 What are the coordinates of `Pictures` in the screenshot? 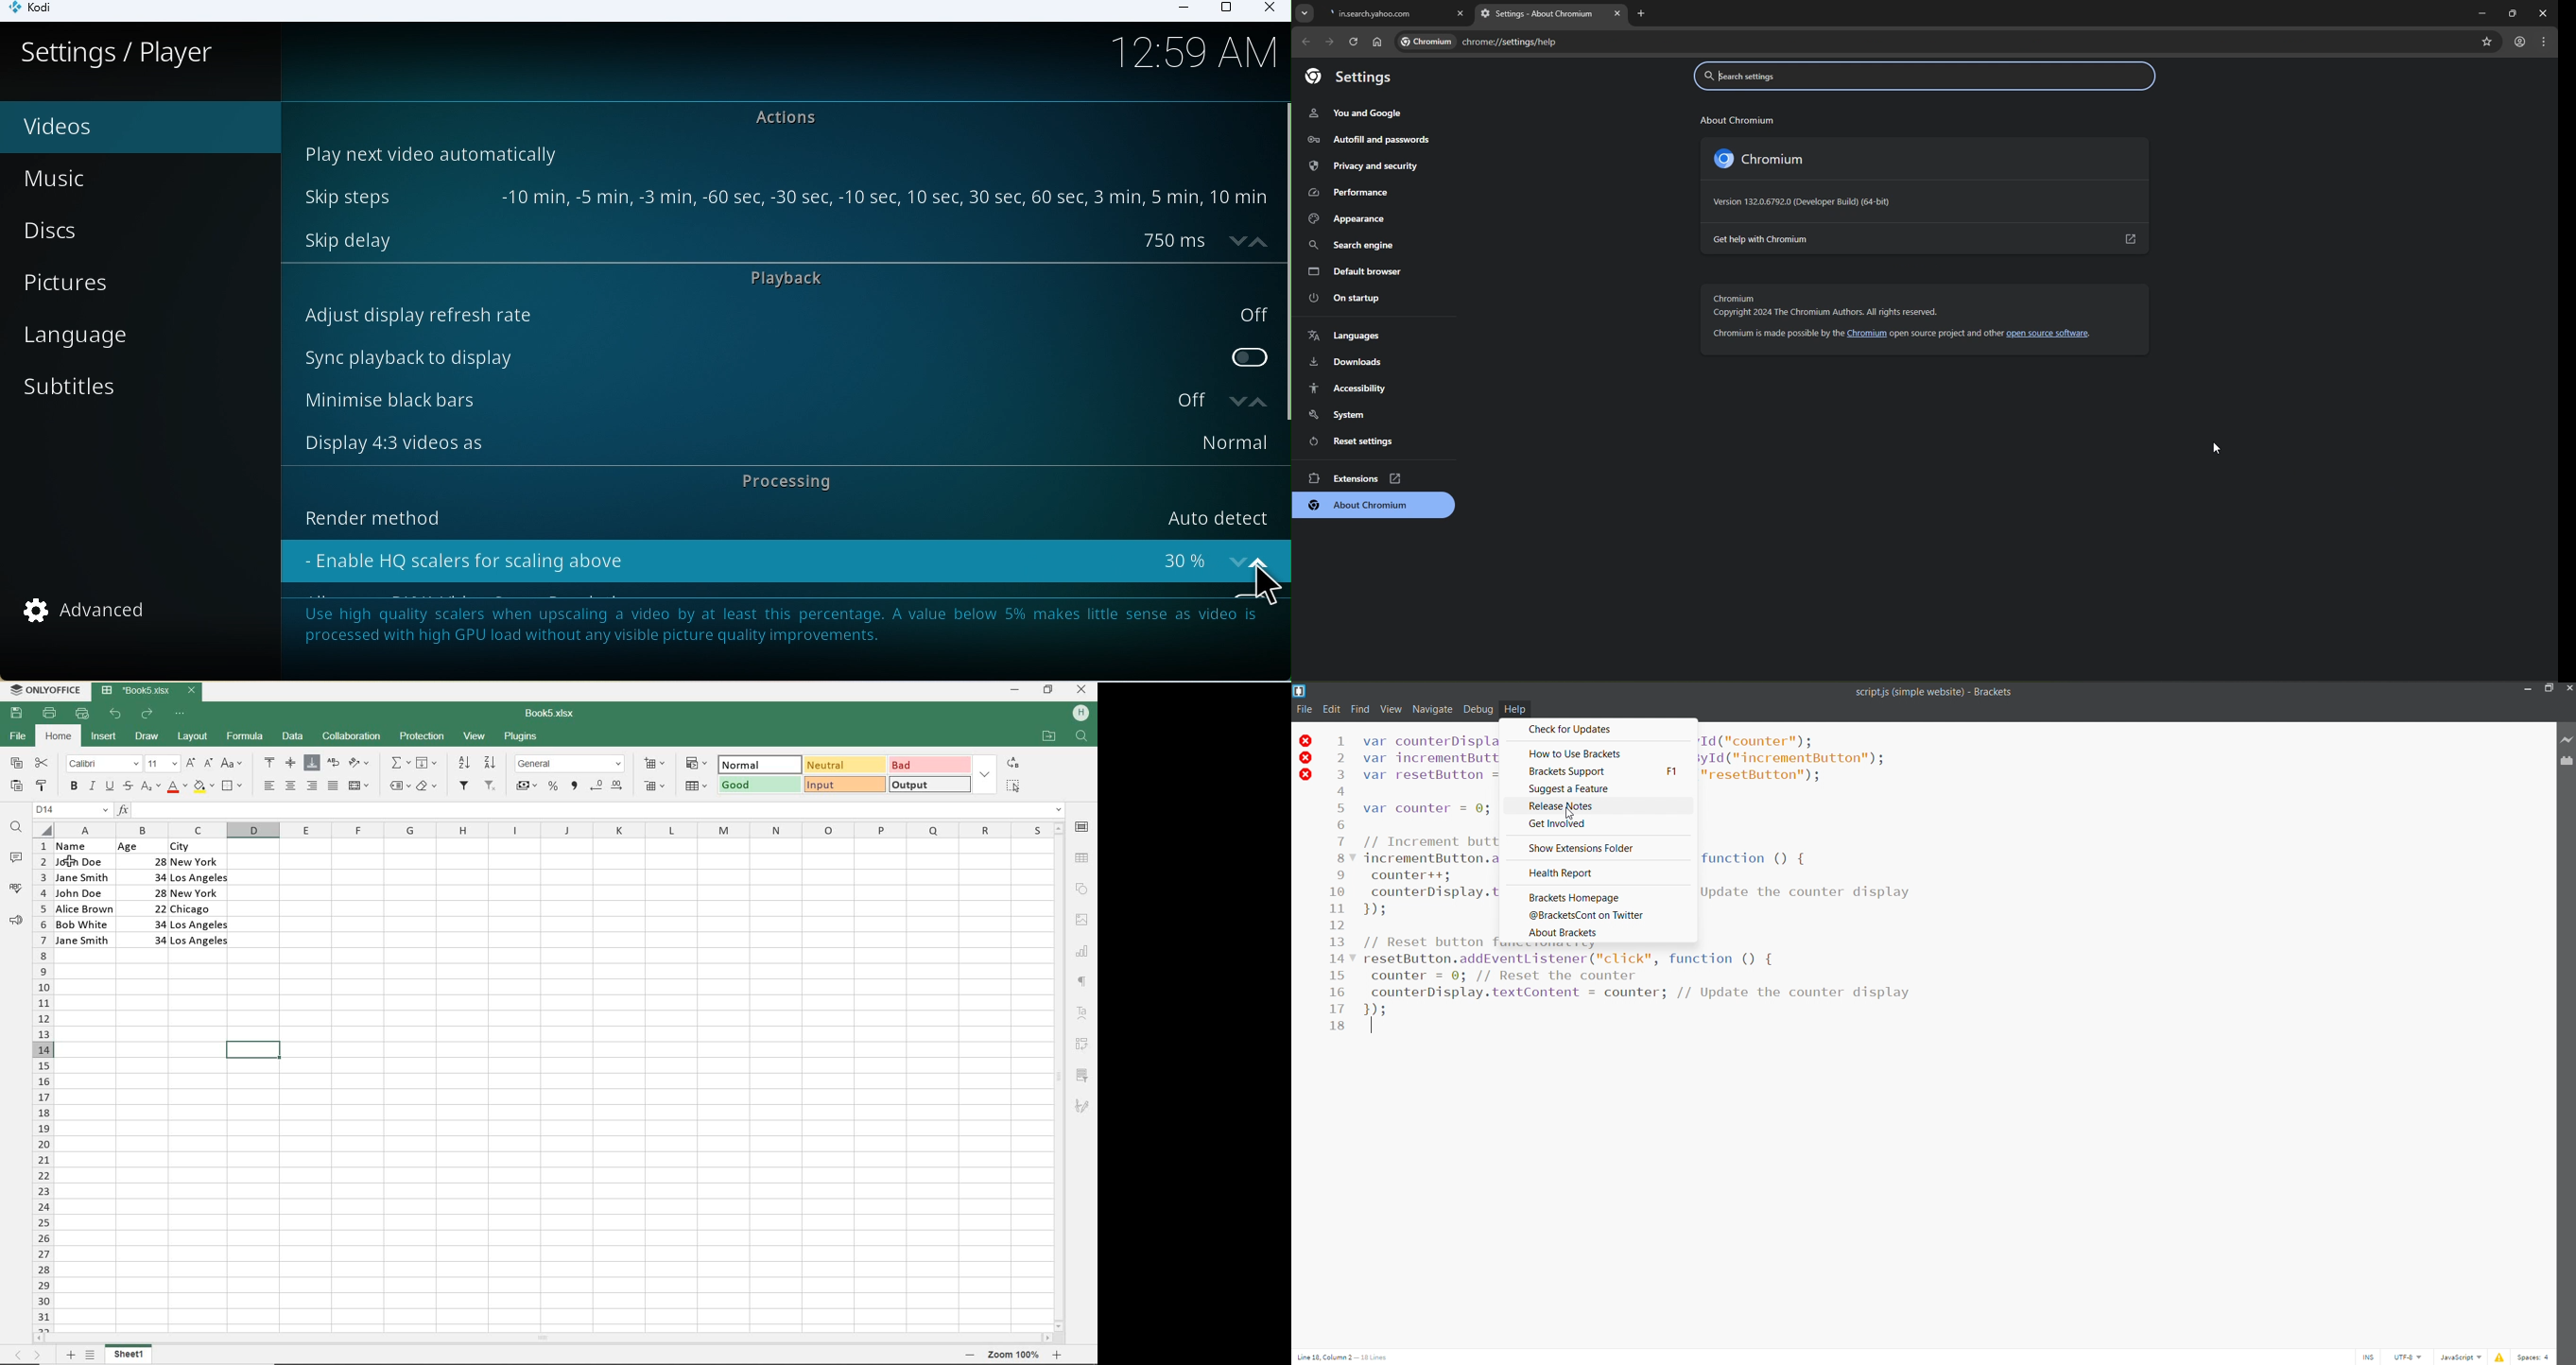 It's located at (144, 282).